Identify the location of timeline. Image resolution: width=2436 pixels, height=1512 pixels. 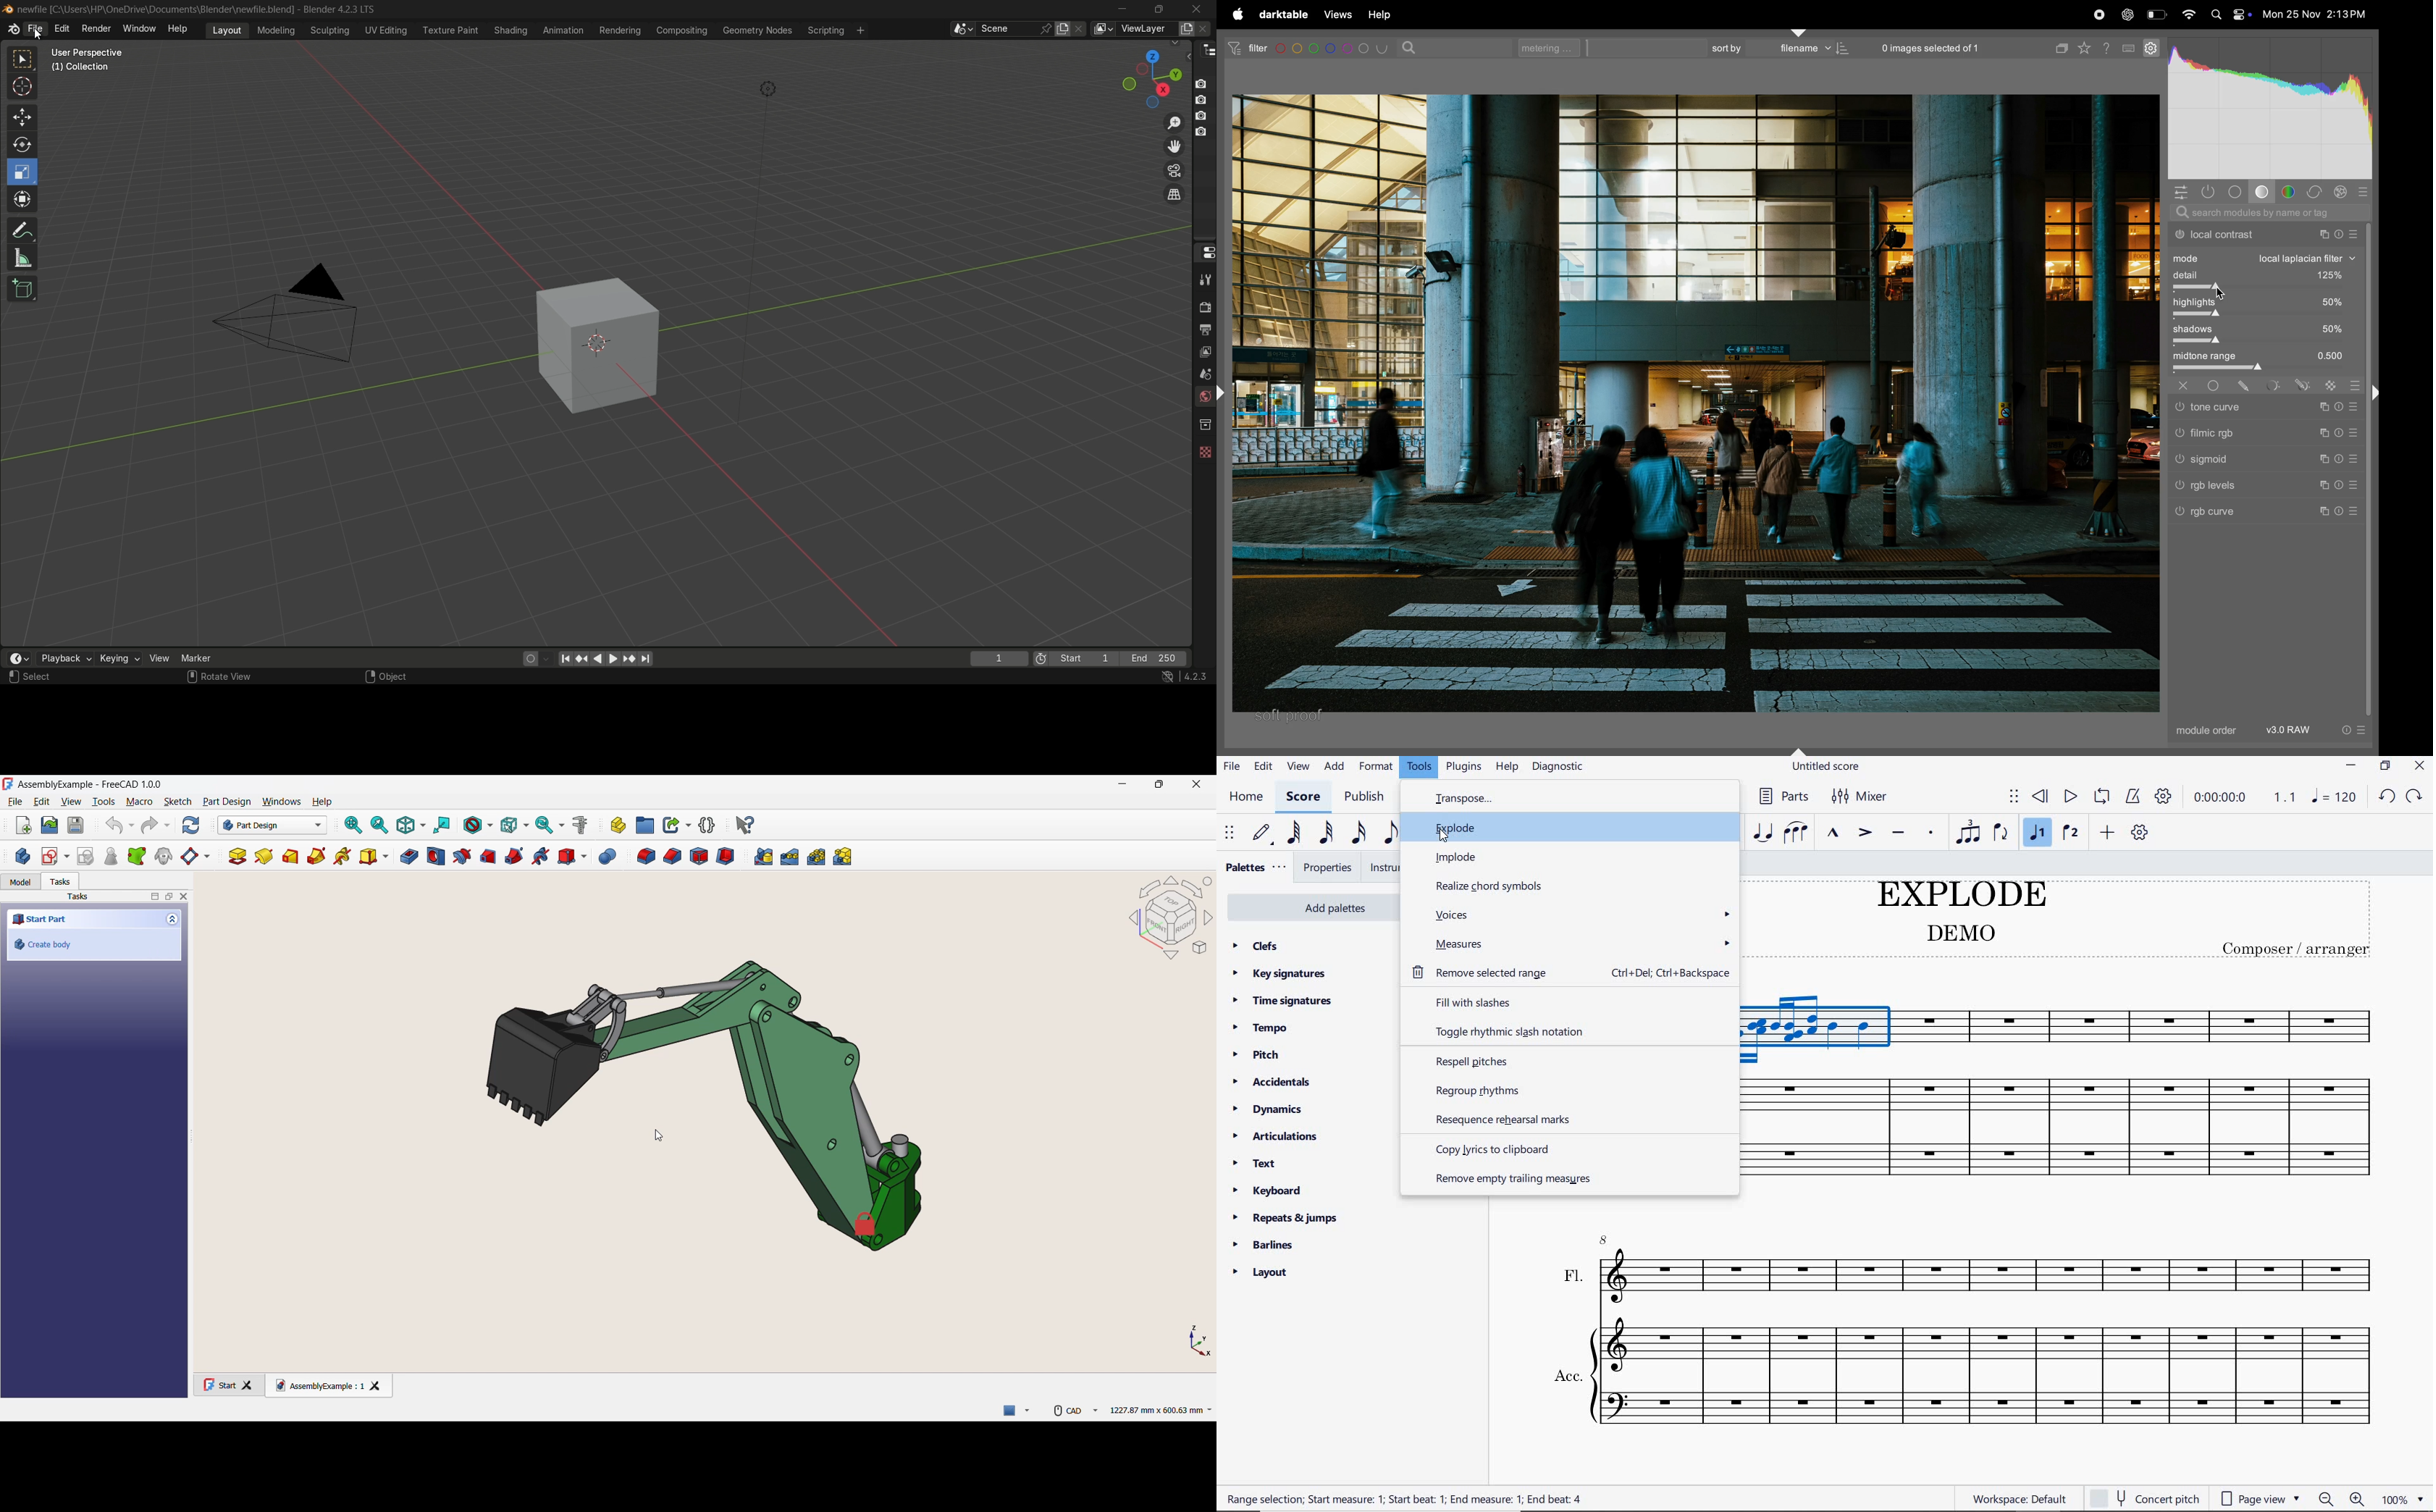
(18, 658).